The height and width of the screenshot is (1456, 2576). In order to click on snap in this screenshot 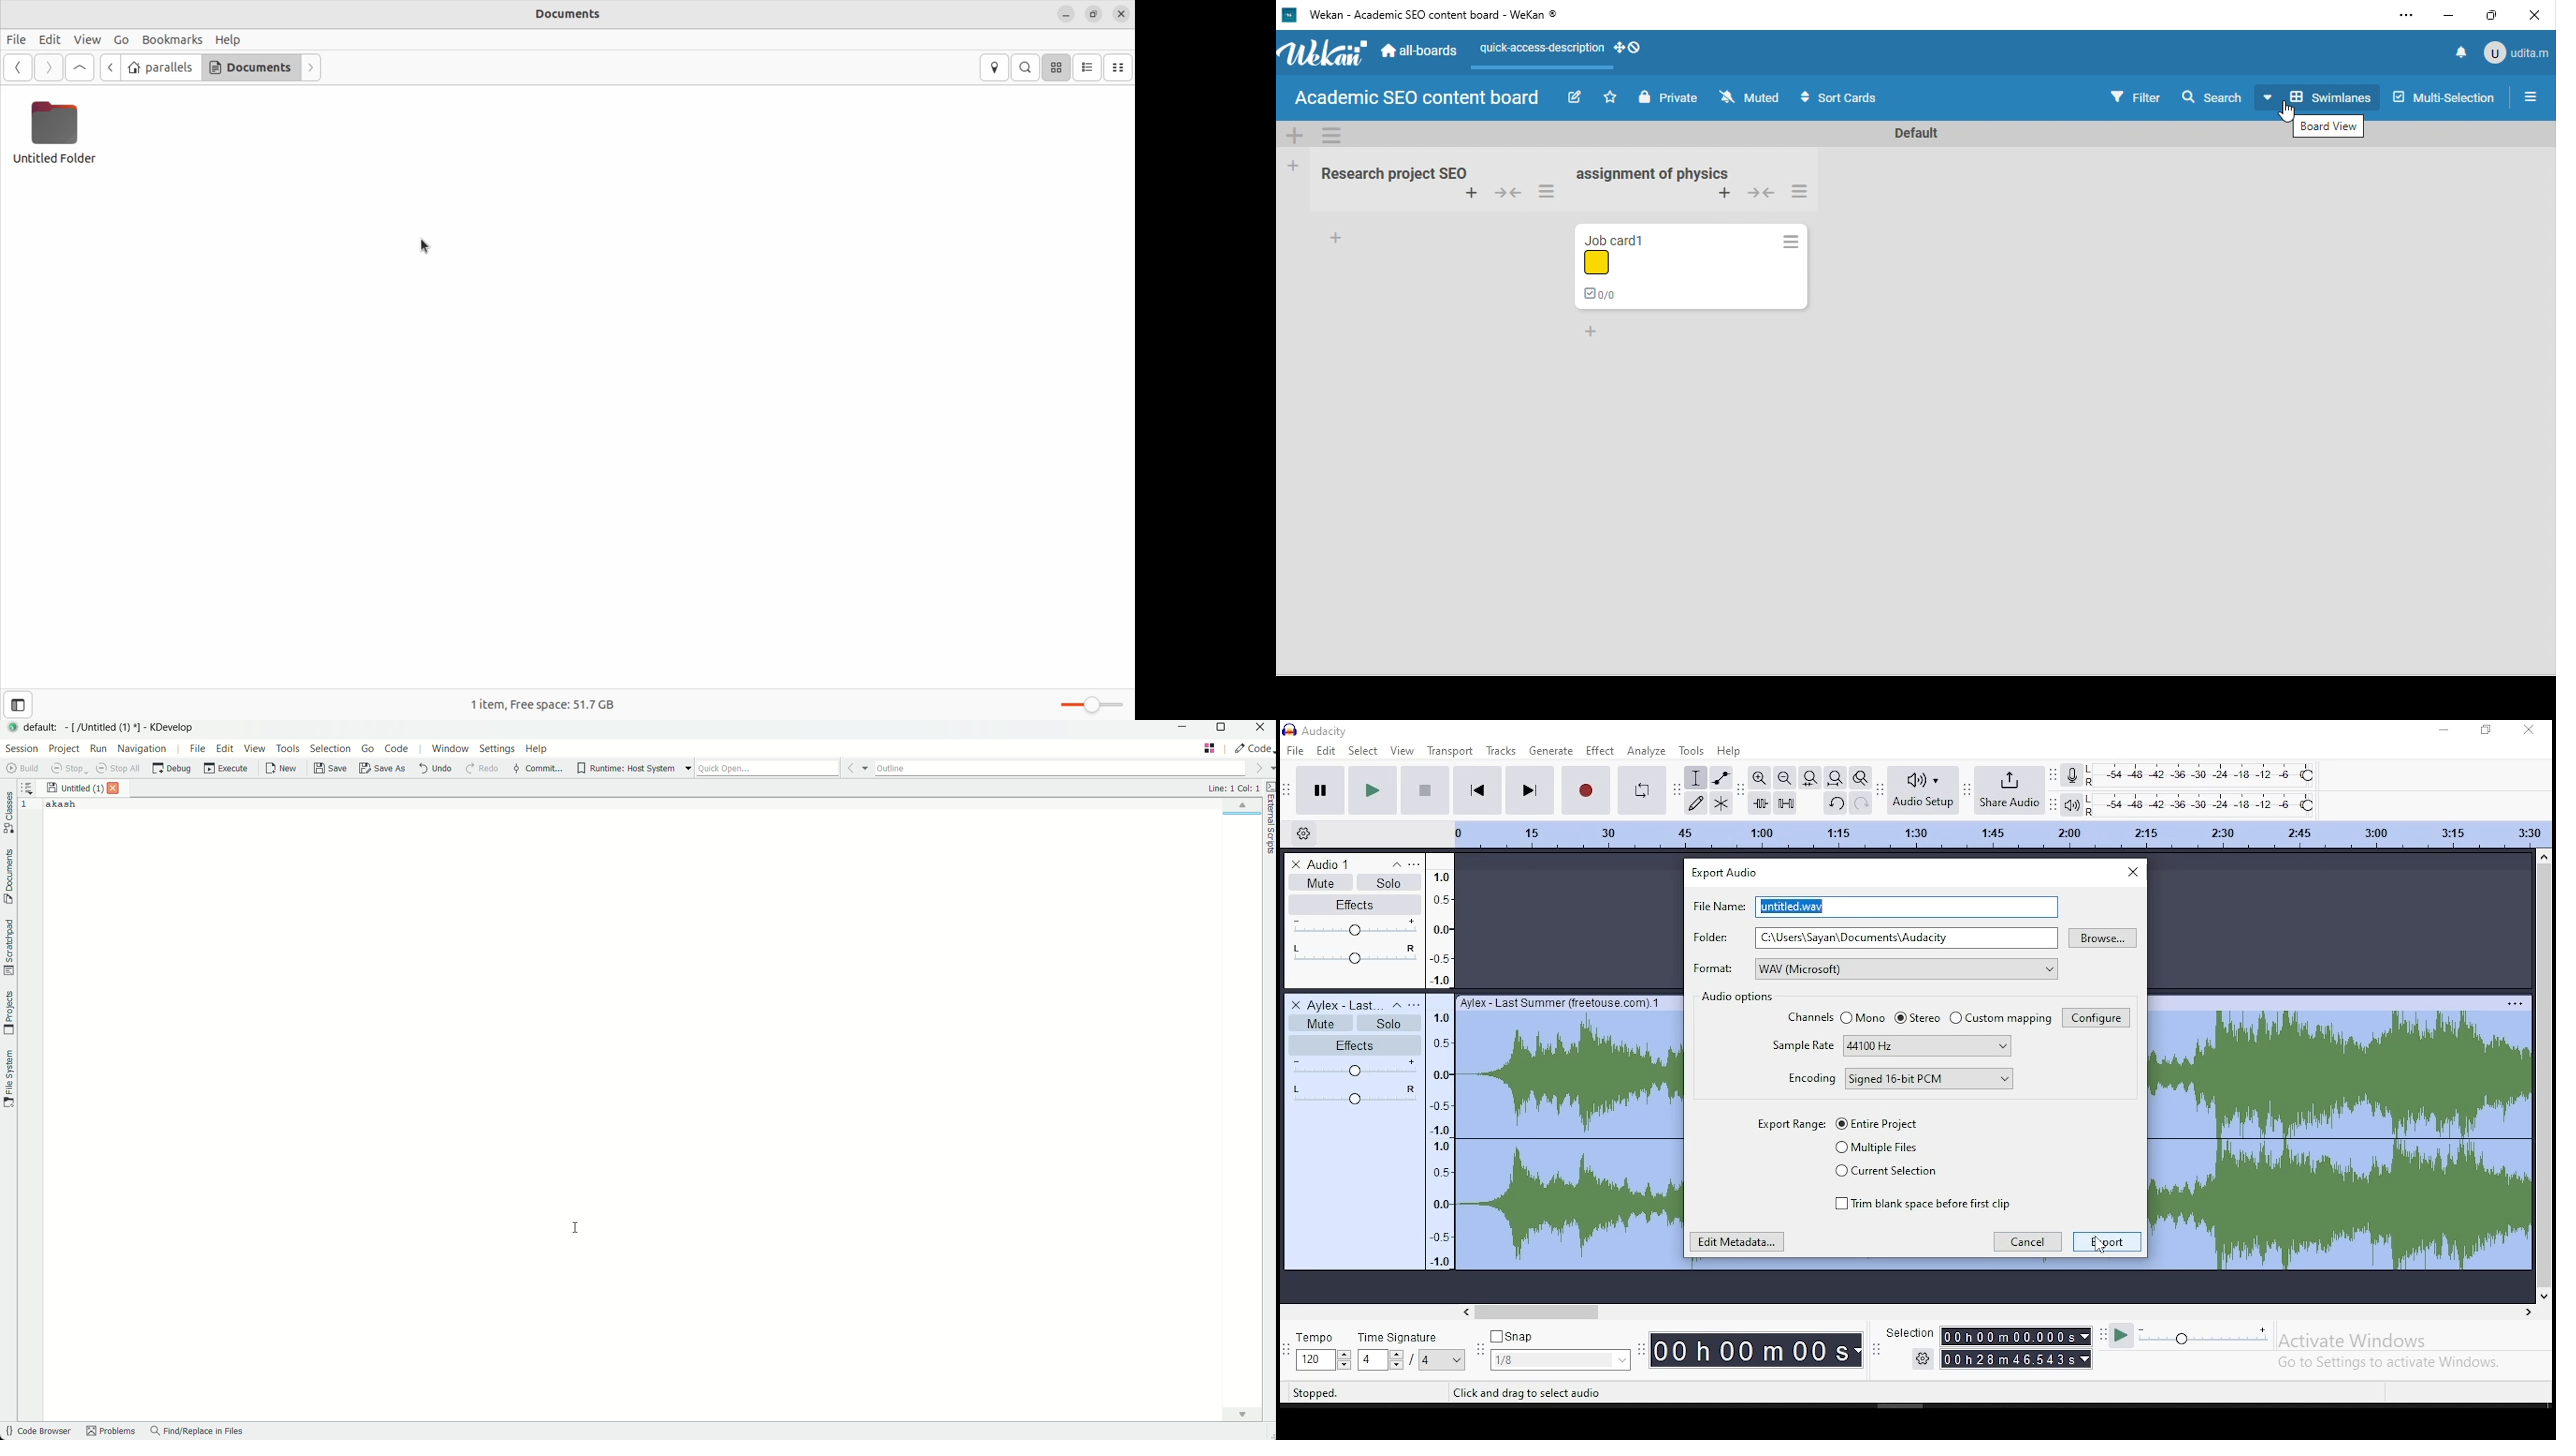, I will do `click(1561, 1351)`.